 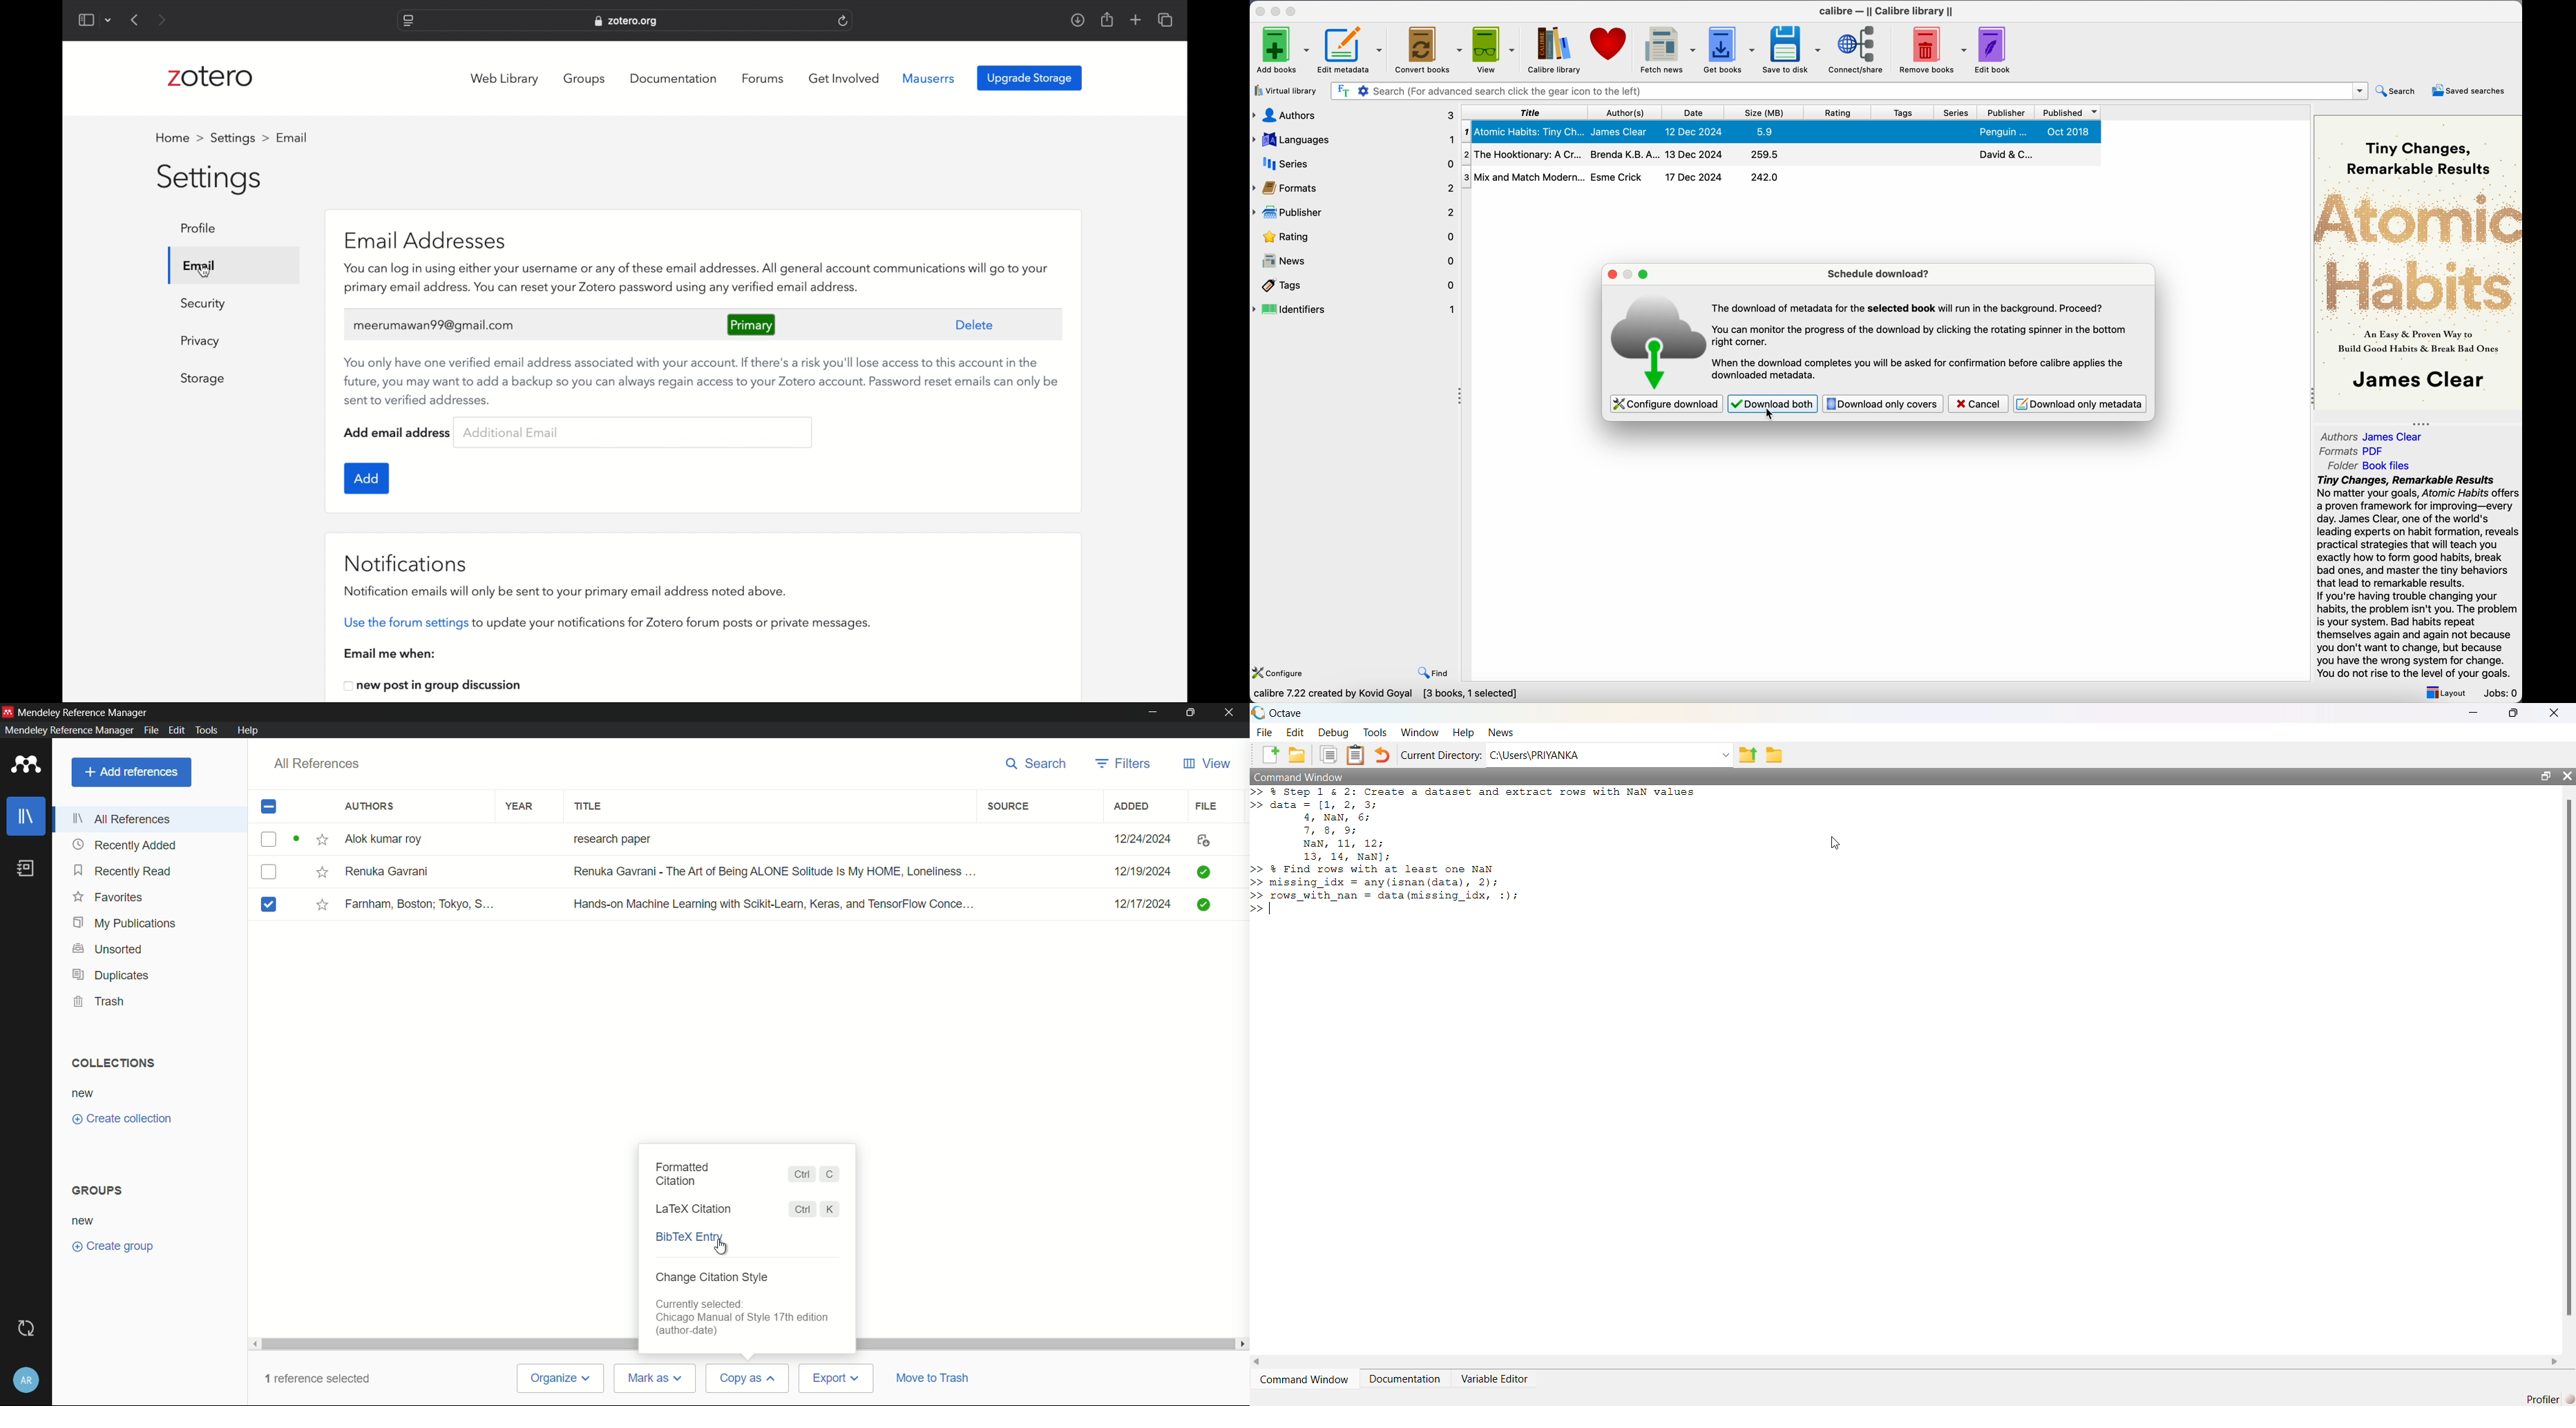 What do you see at coordinates (1730, 50) in the screenshot?
I see `get books` at bounding box center [1730, 50].